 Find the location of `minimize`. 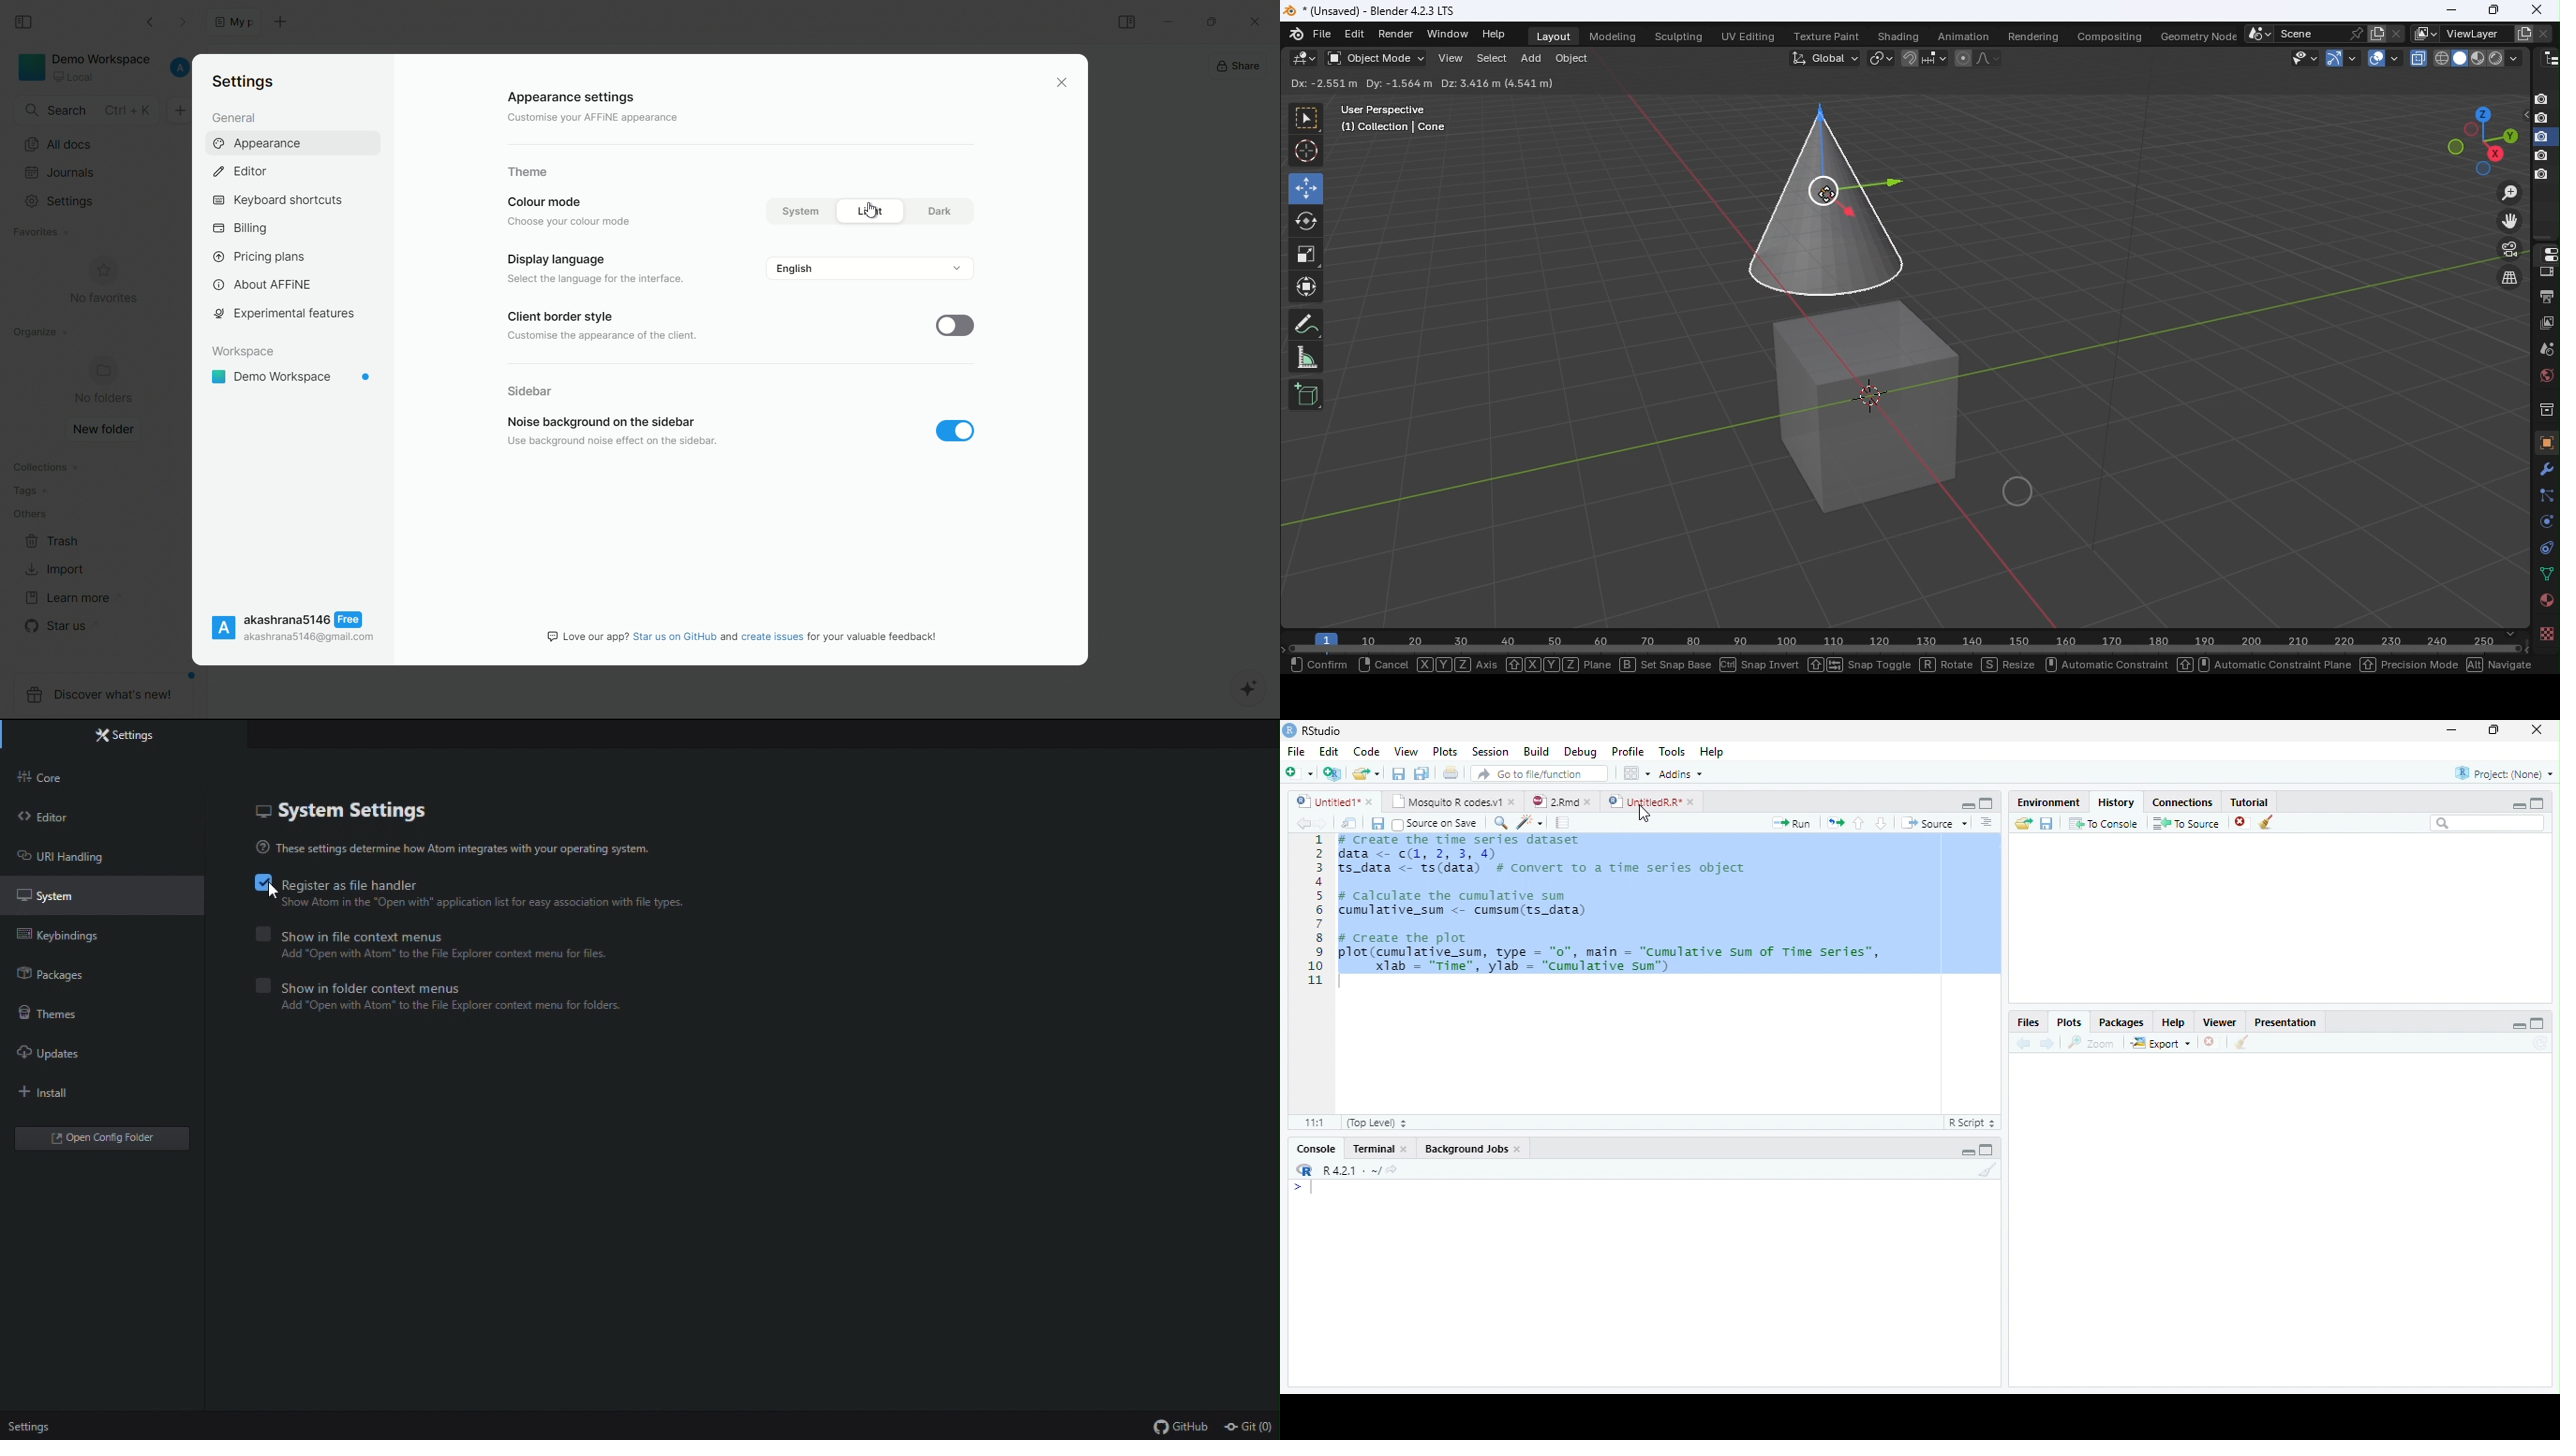

minimize is located at coordinates (2450, 731).